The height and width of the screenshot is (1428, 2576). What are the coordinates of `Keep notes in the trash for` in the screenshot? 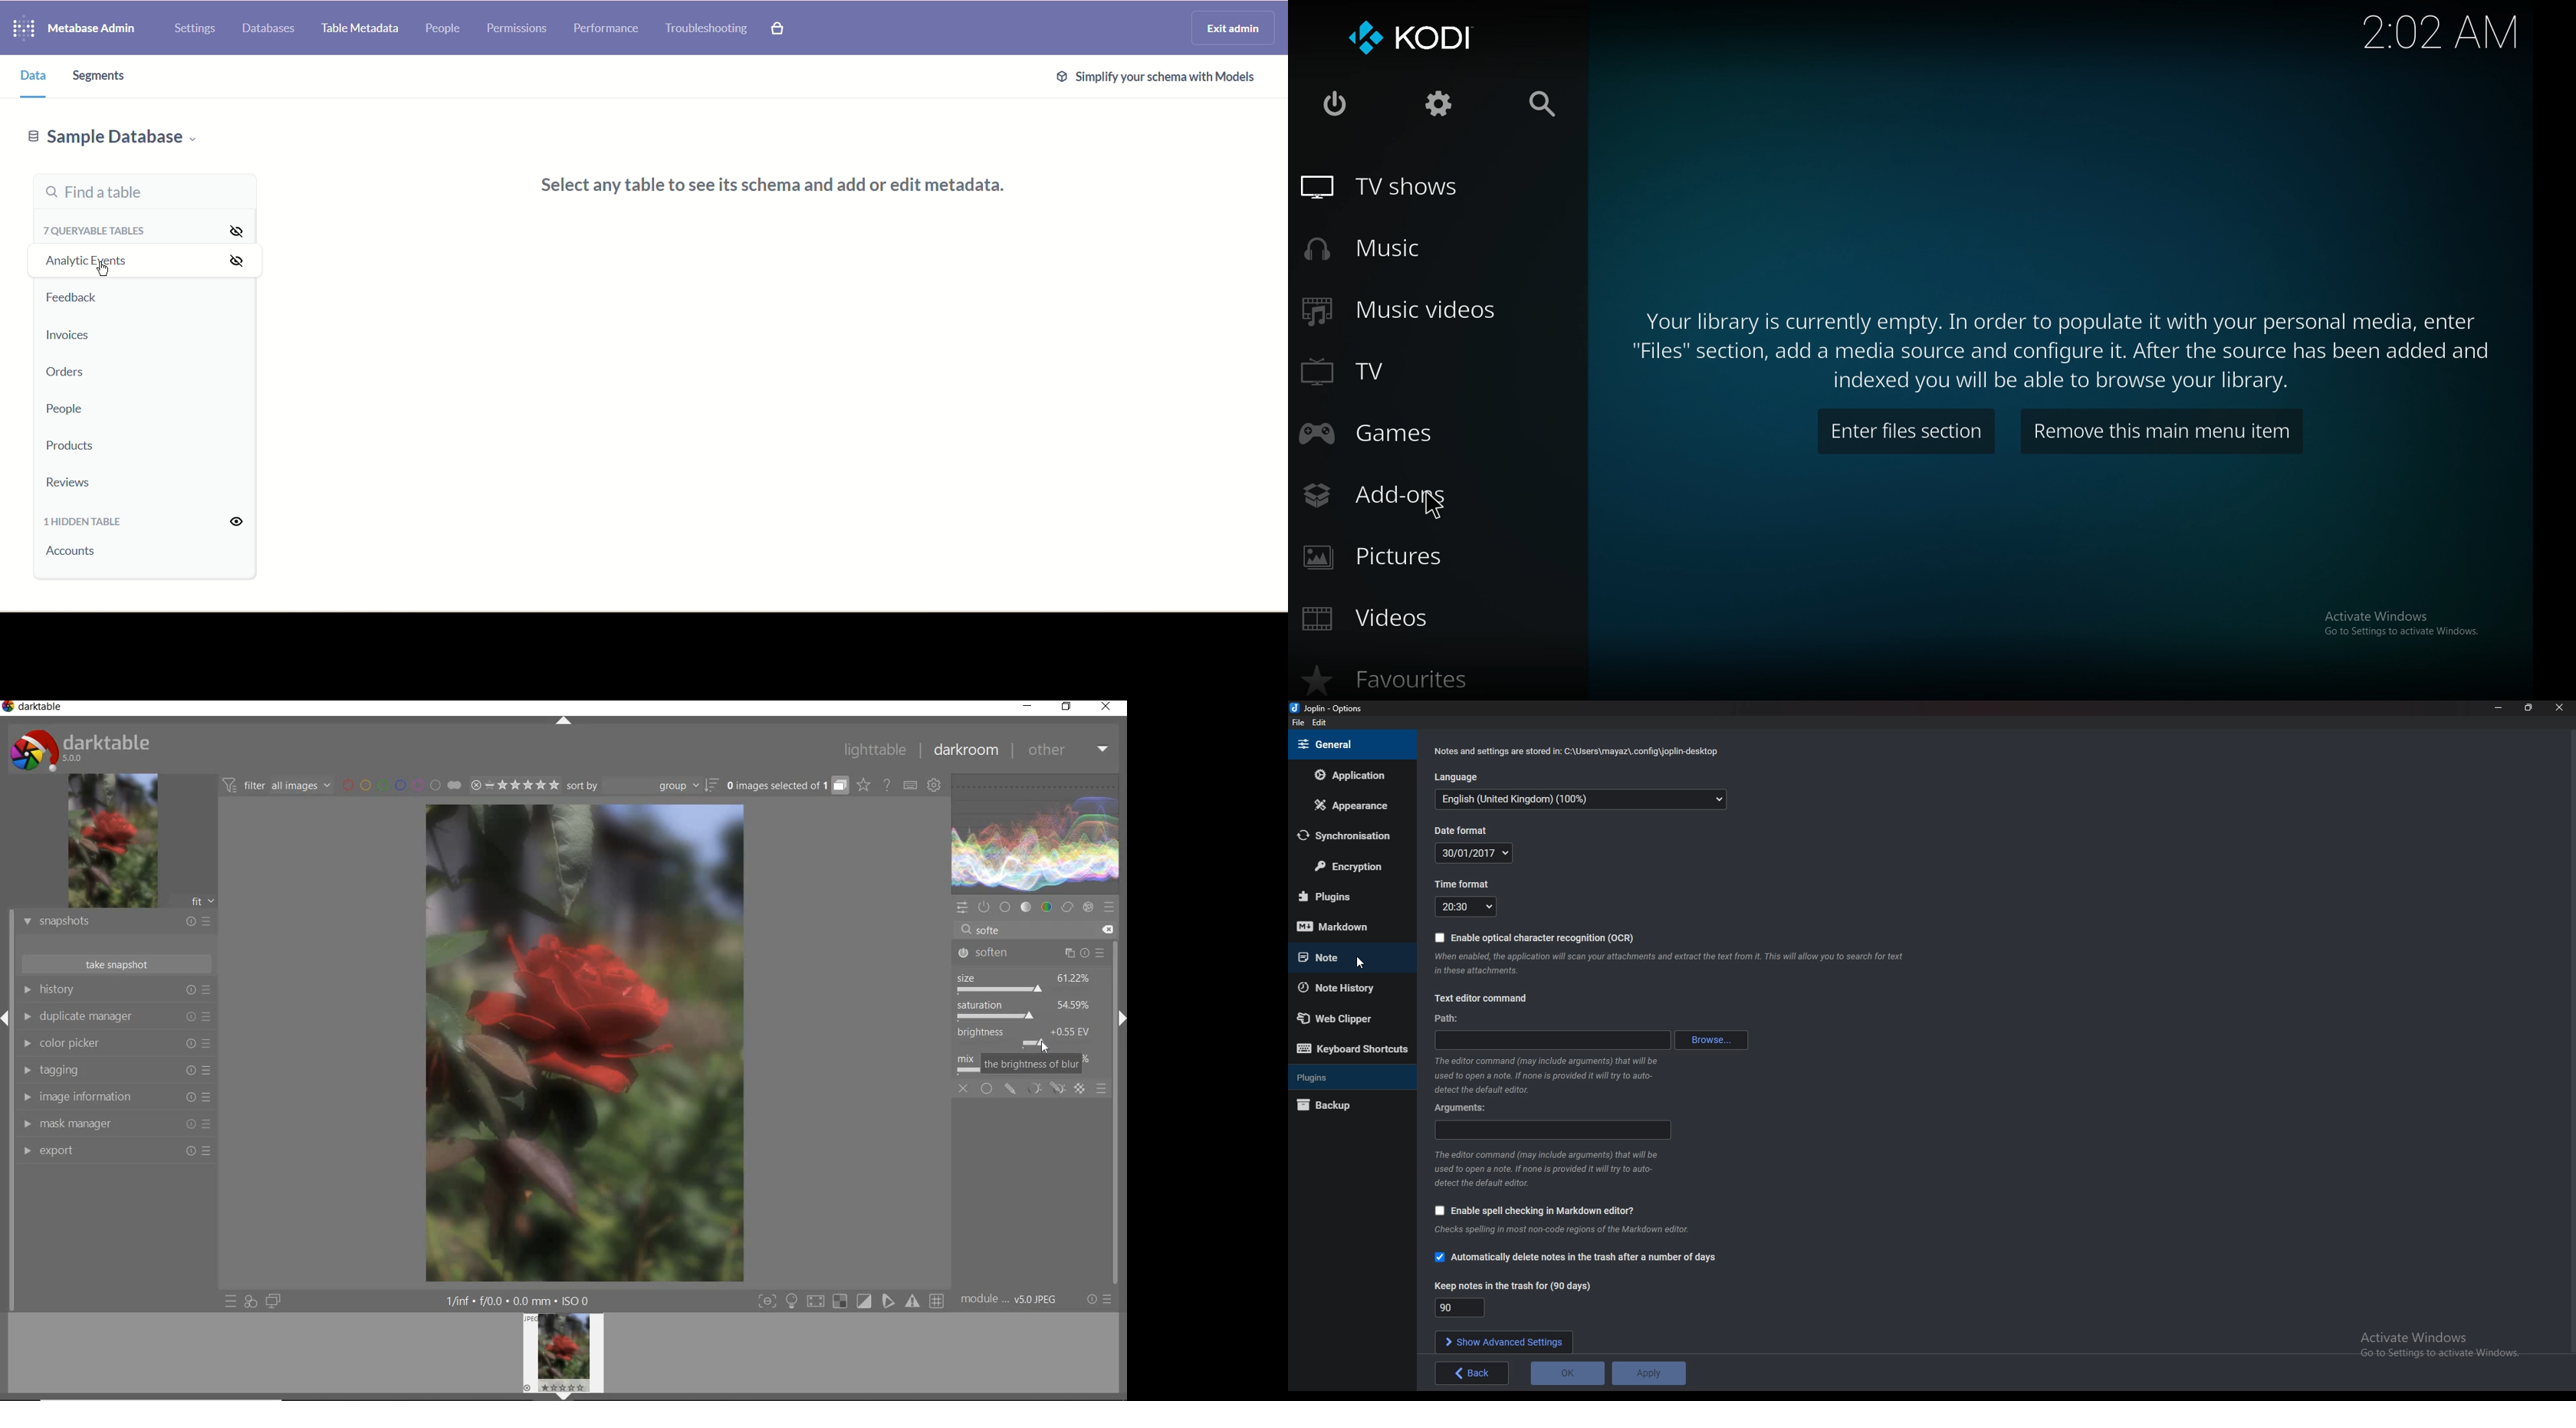 It's located at (1513, 1286).